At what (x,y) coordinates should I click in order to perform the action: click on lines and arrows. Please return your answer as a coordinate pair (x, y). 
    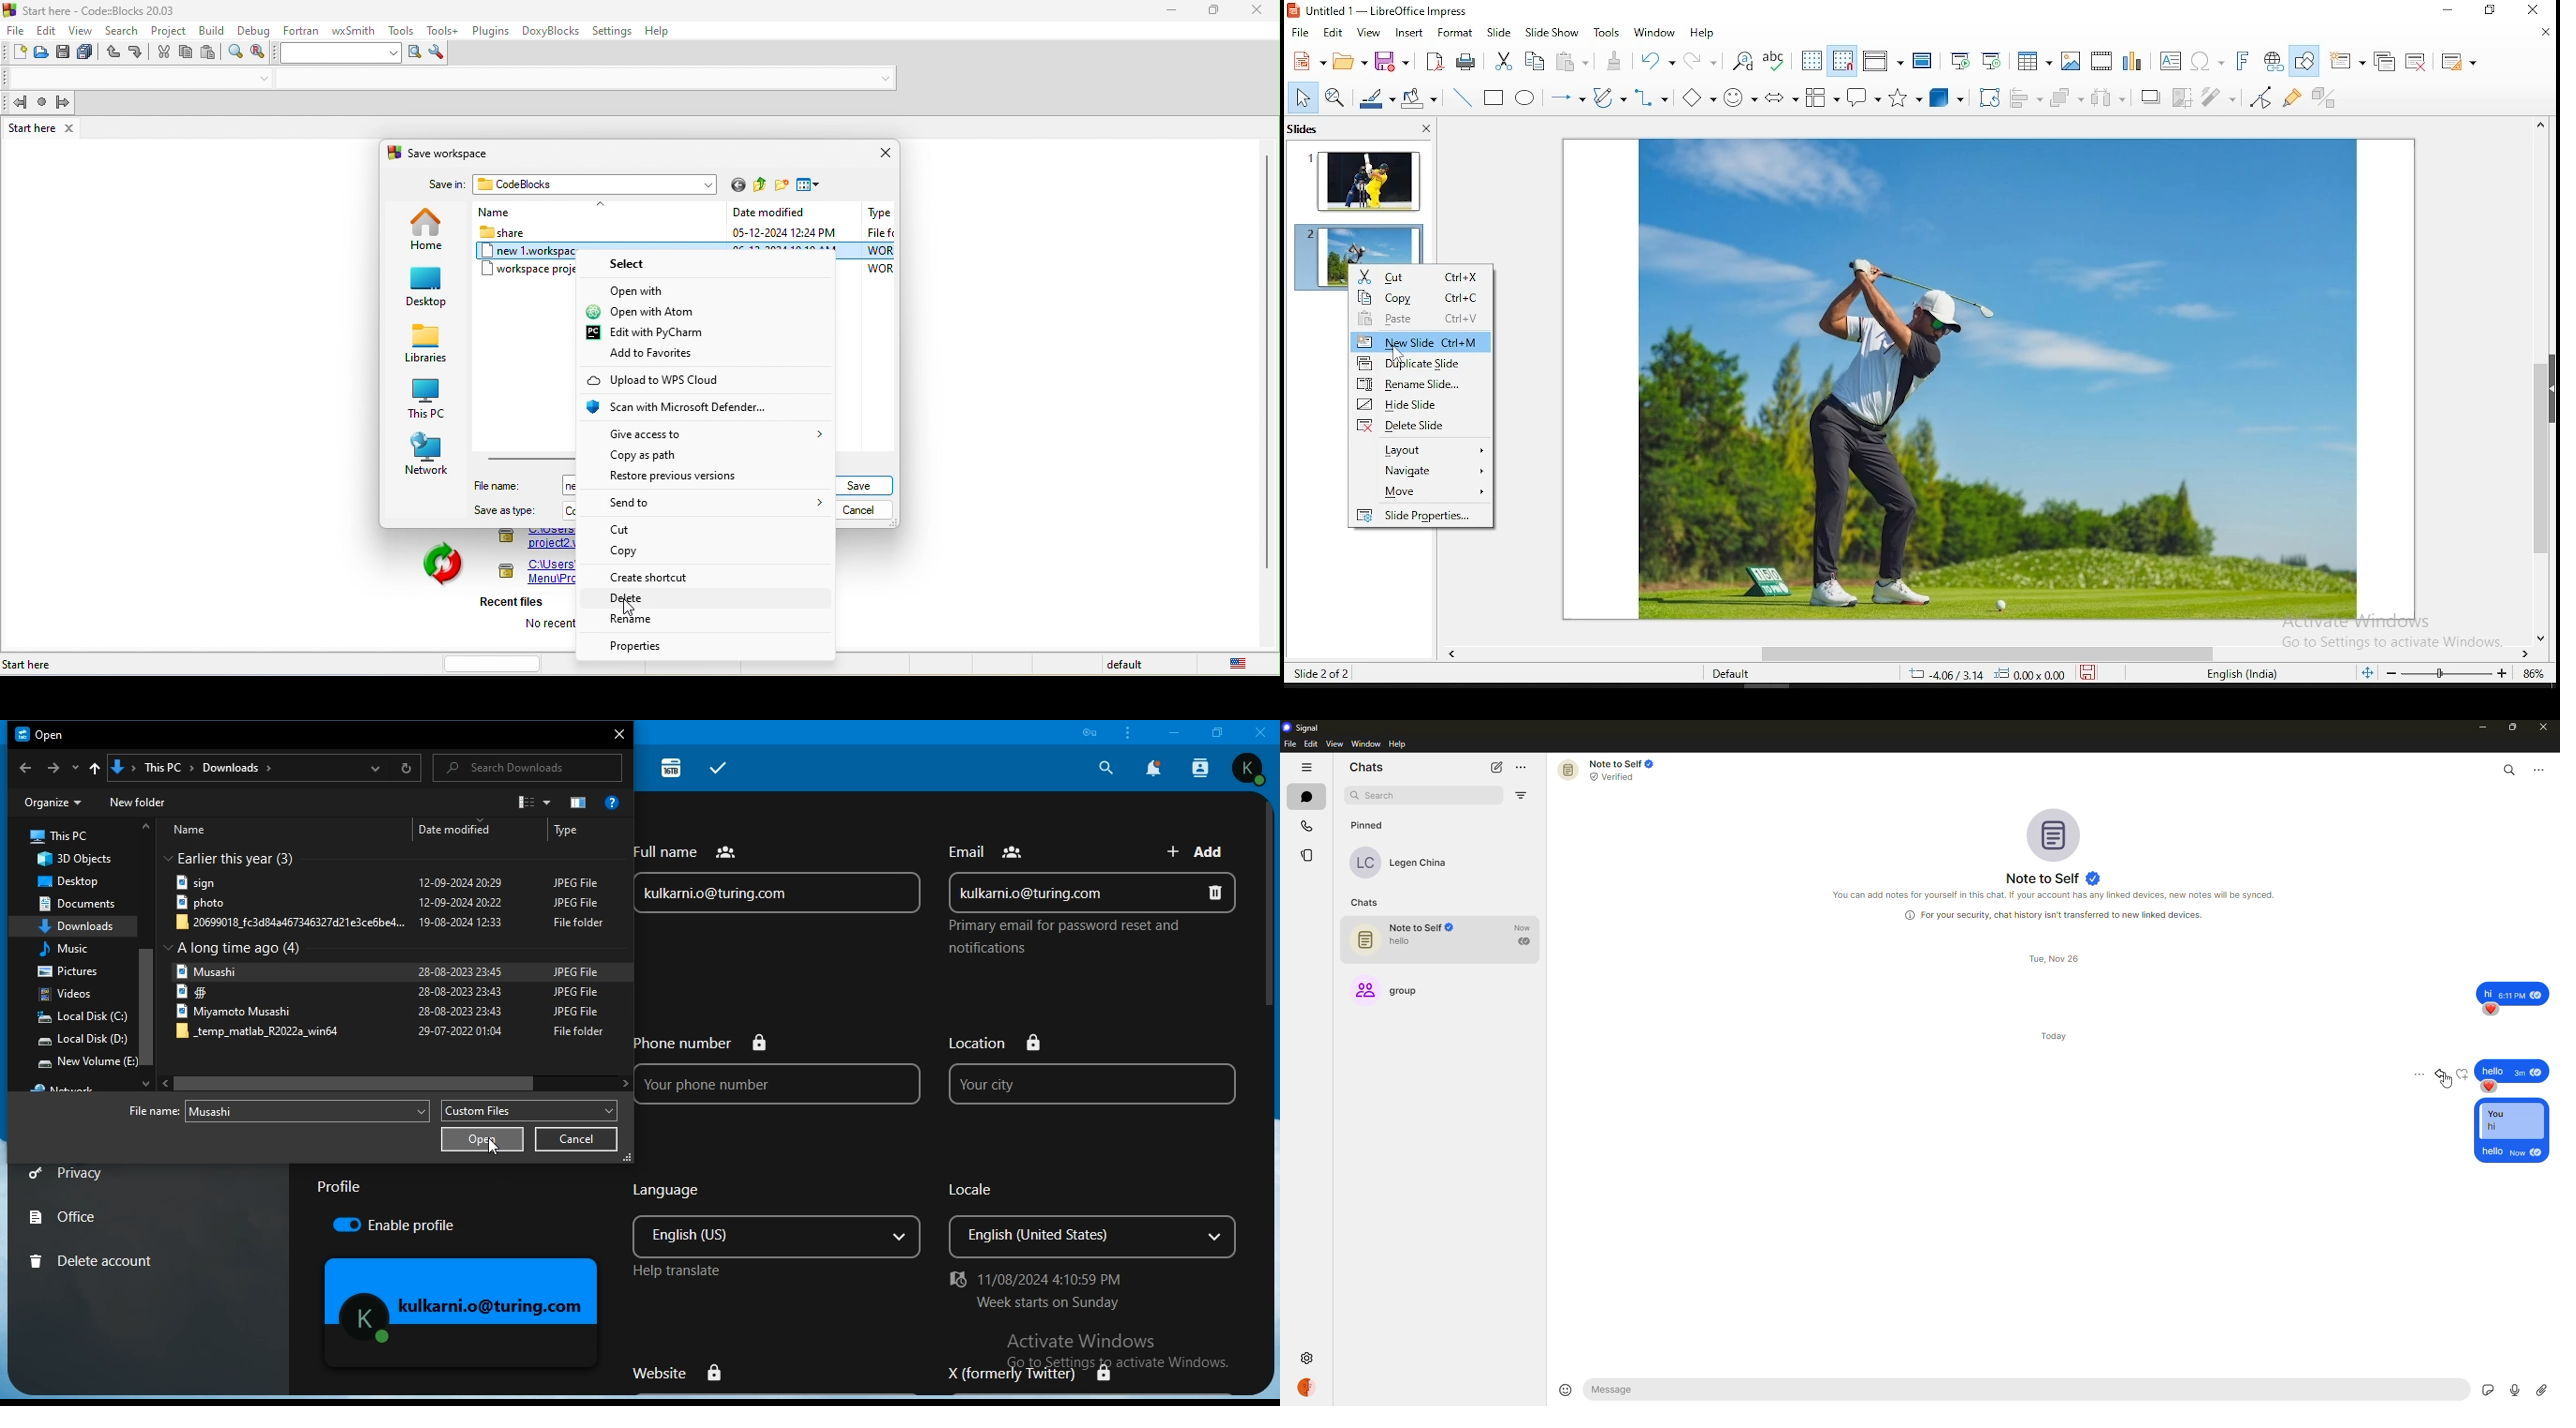
    Looking at the image, I should click on (1569, 99).